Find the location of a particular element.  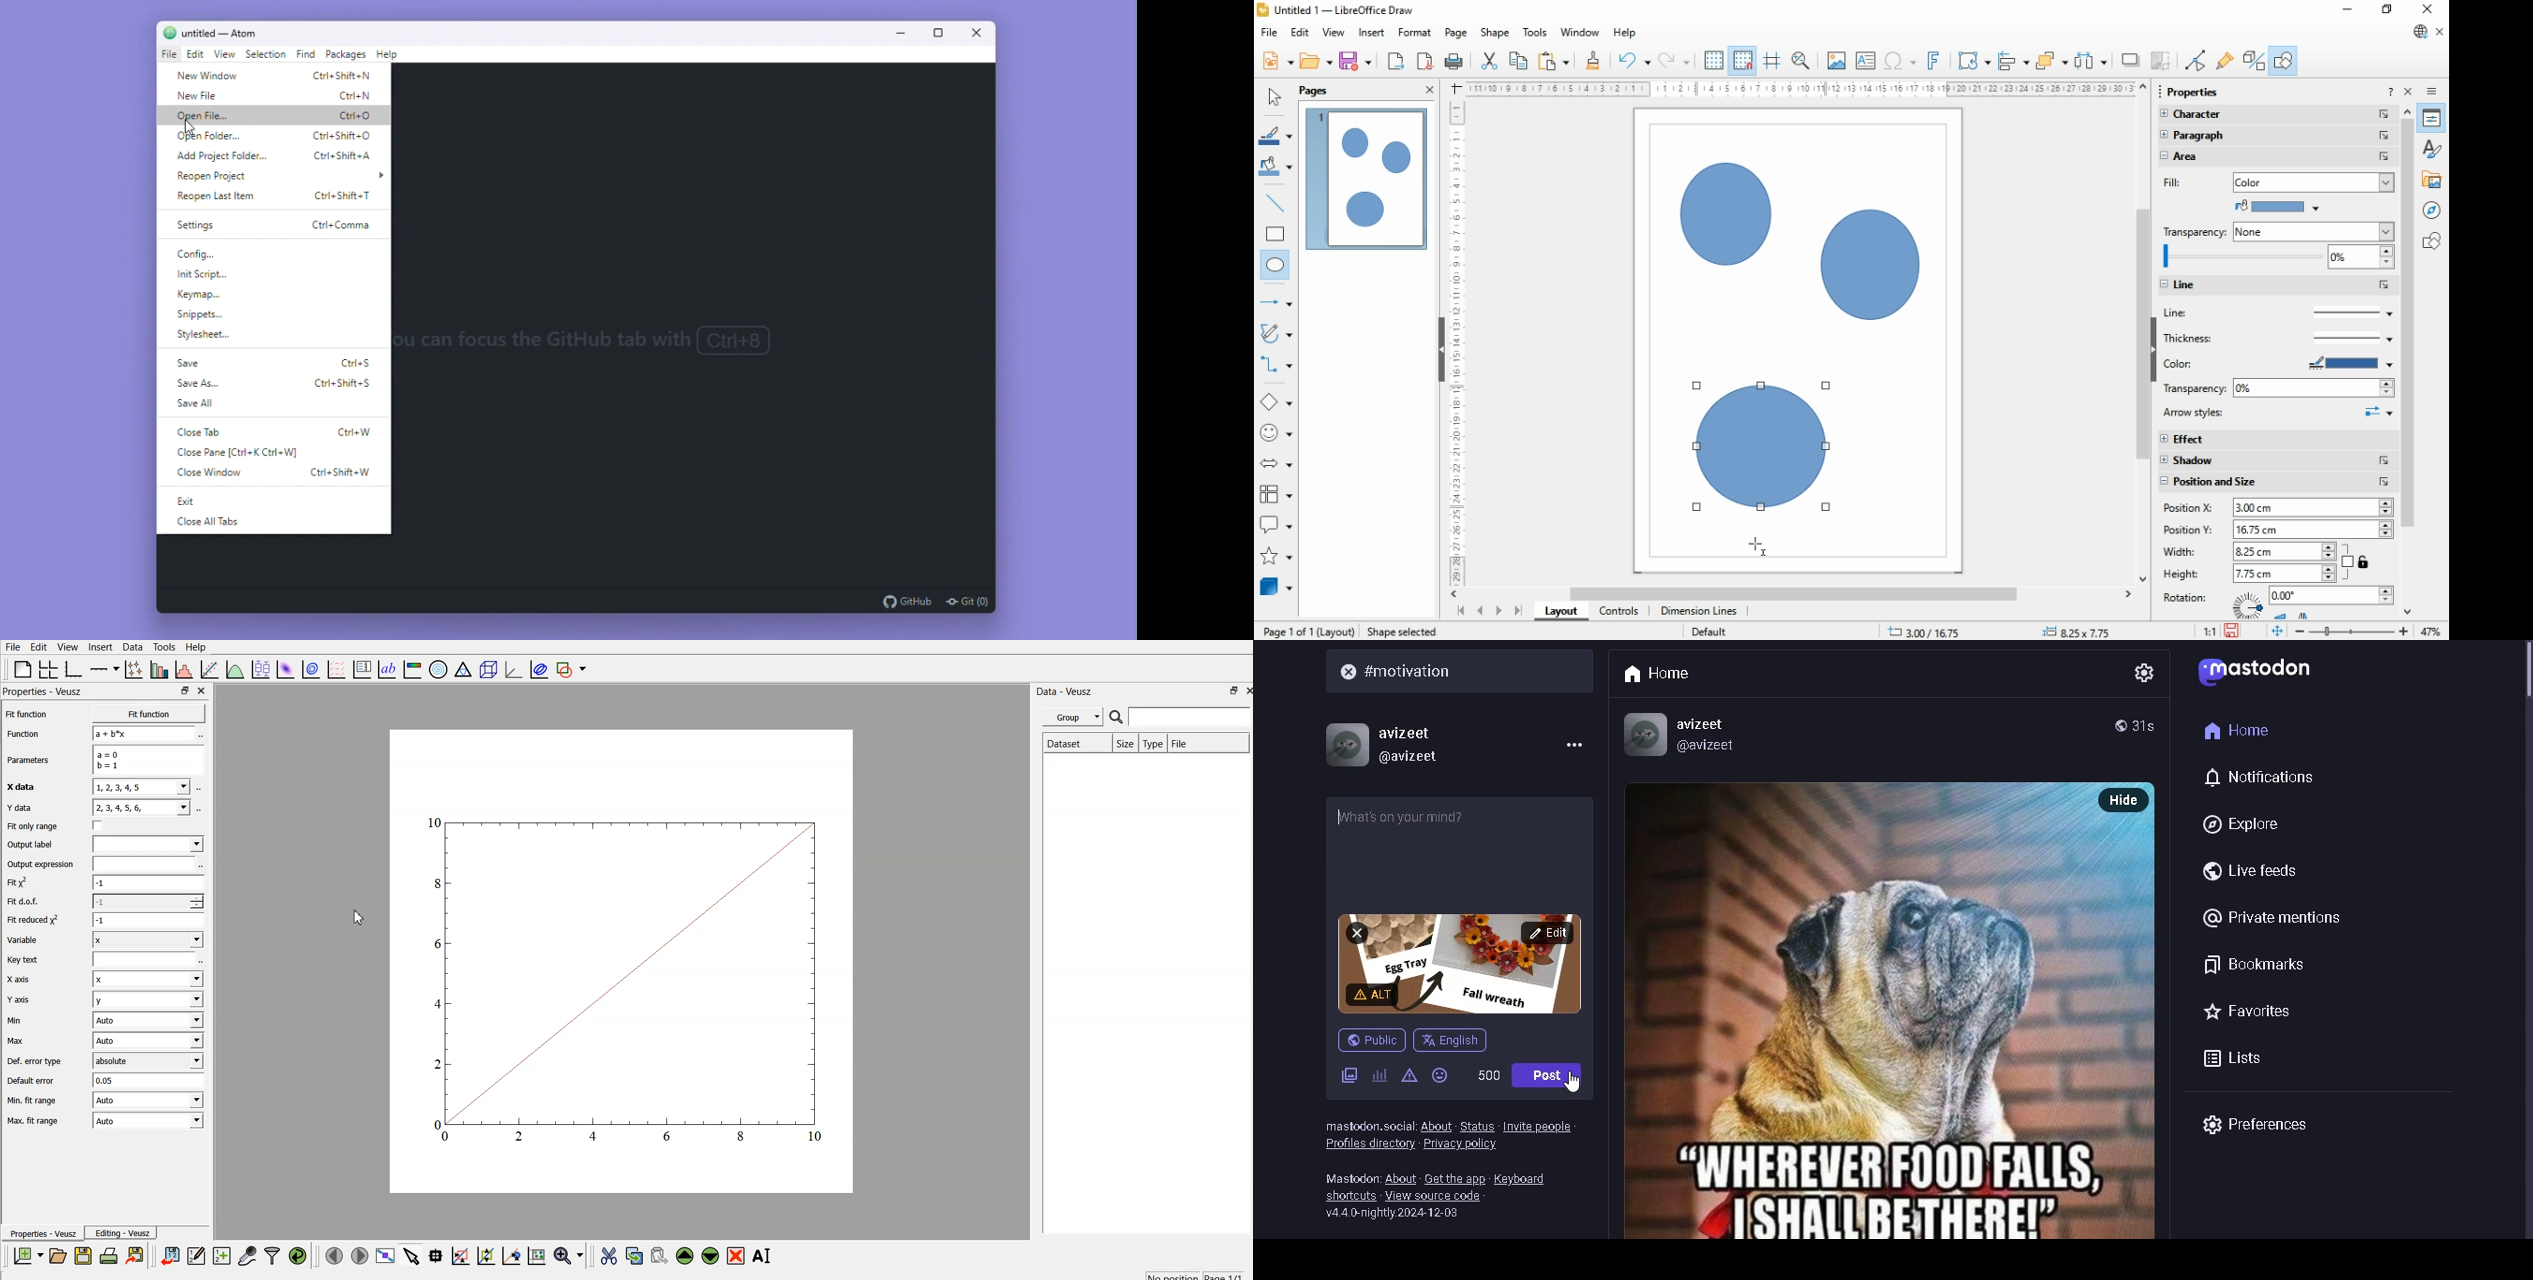

Scale is located at coordinates (1800, 89).